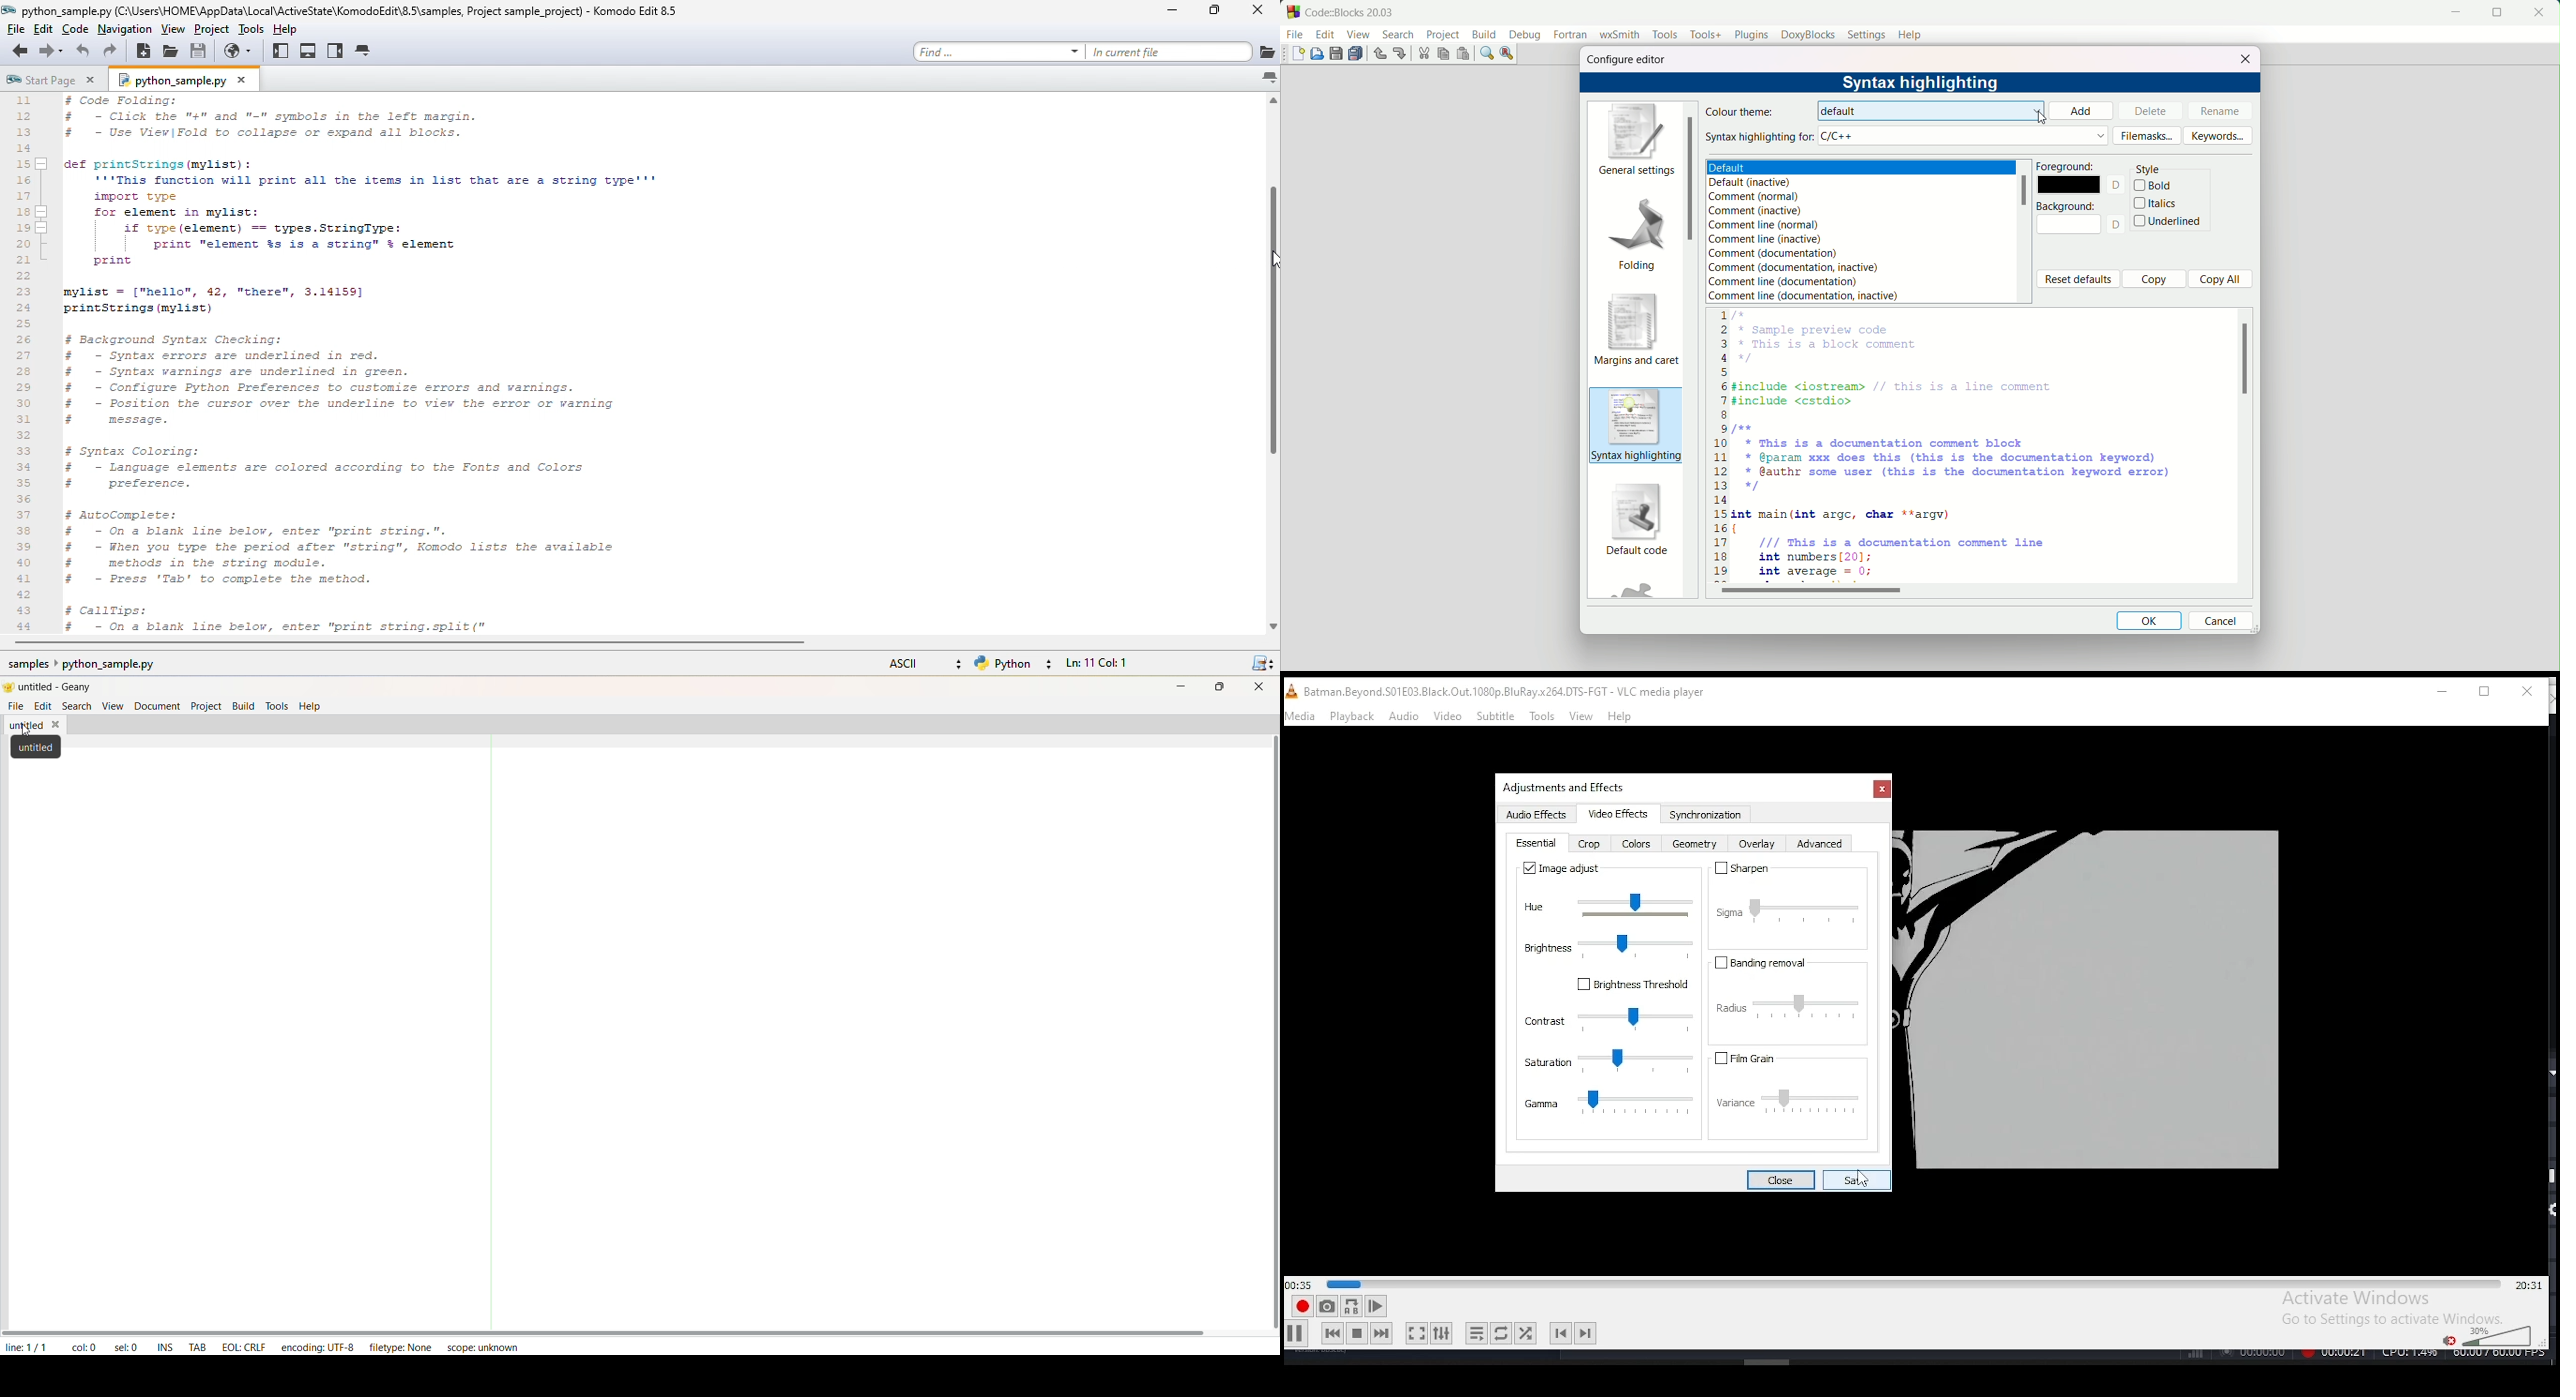 This screenshot has height=1400, width=2576. I want to click on saturation settings slider, so click(1608, 1062).